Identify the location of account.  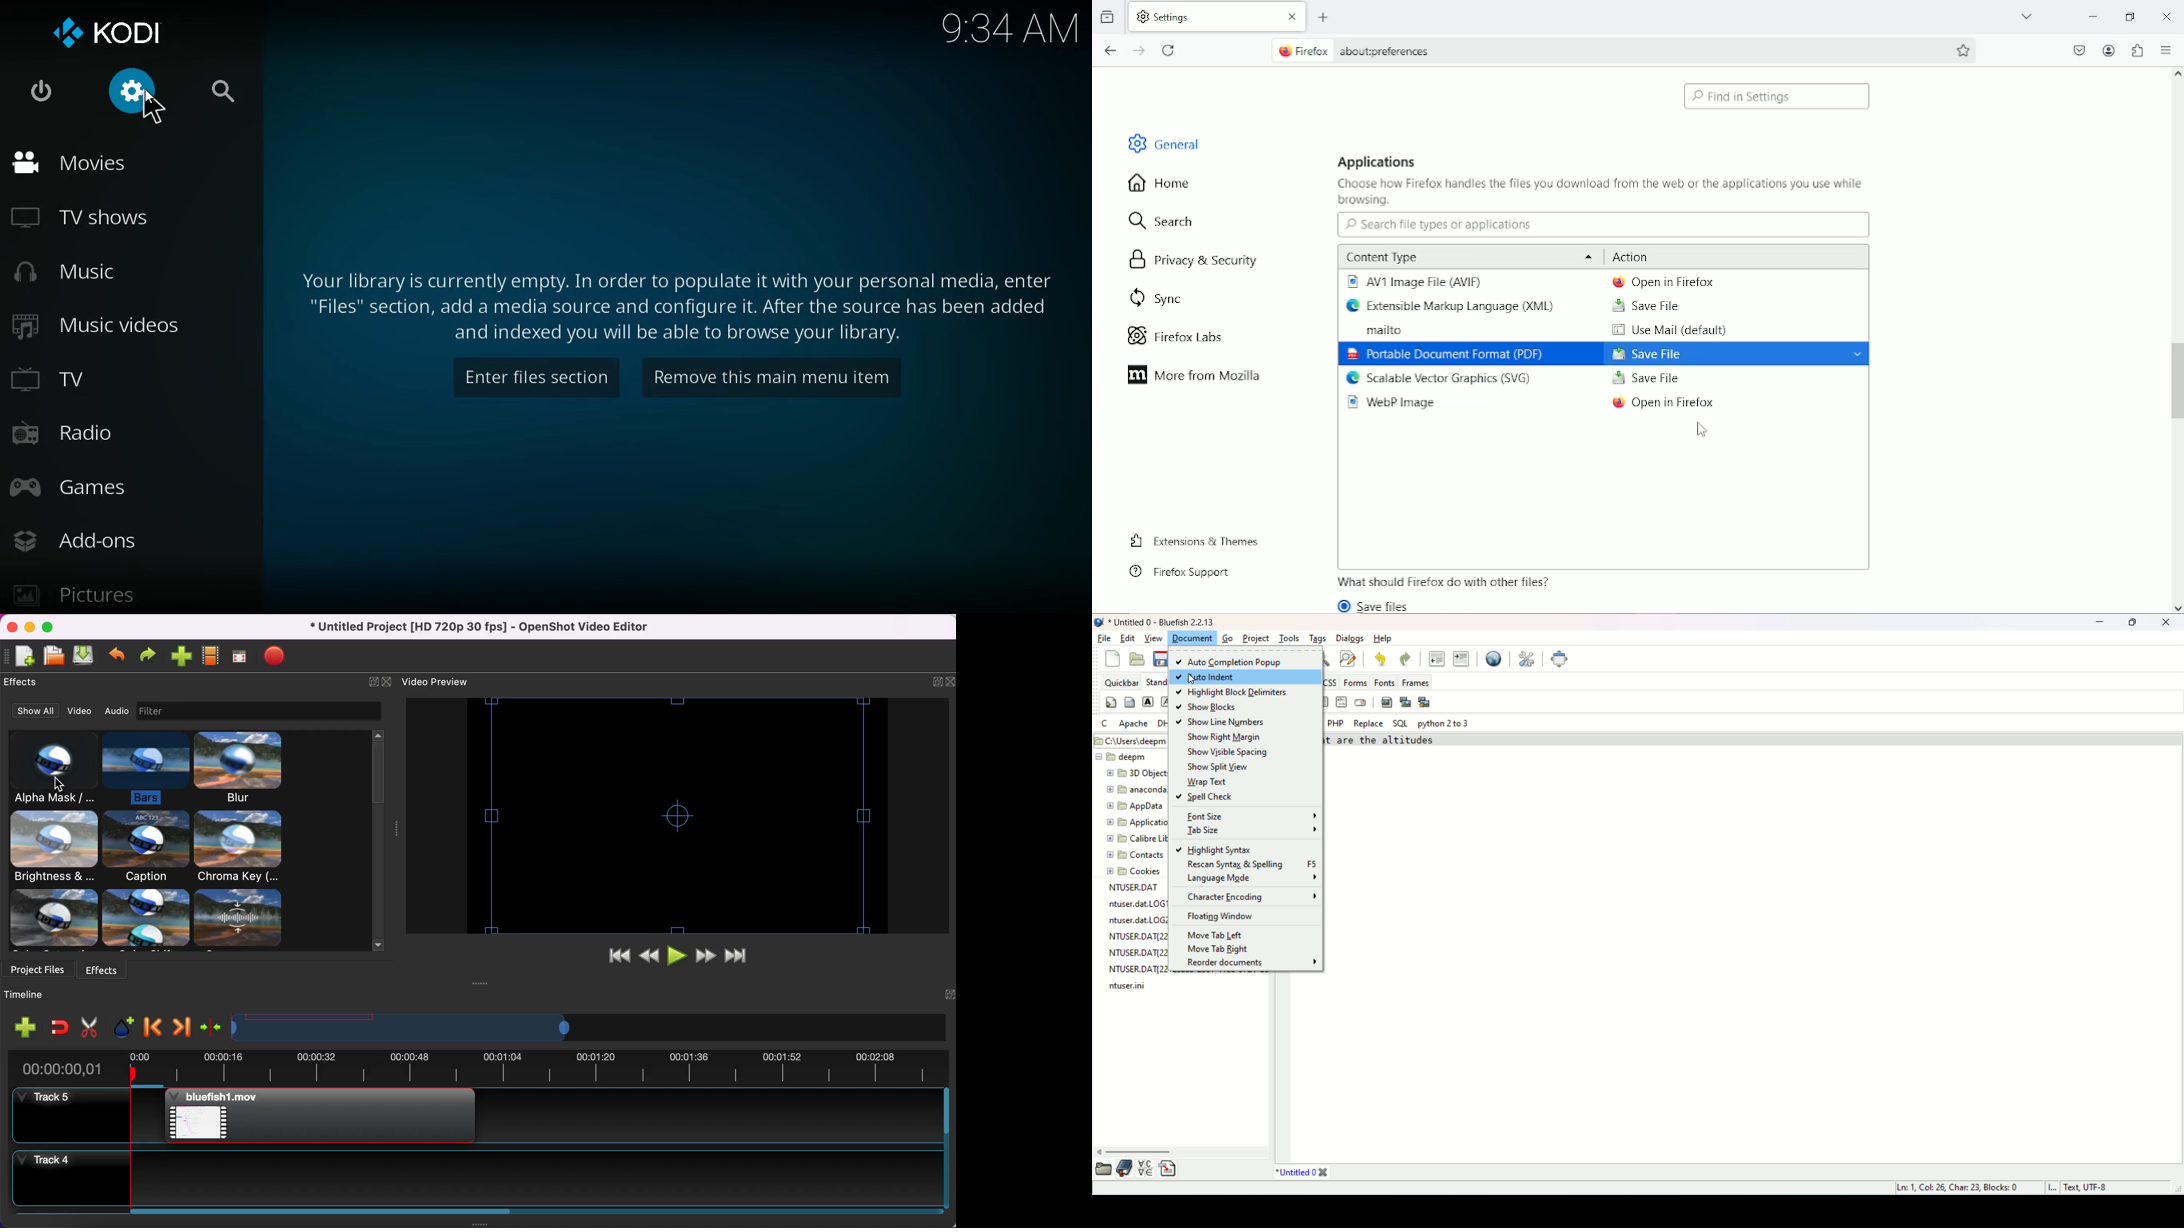
(2109, 51).